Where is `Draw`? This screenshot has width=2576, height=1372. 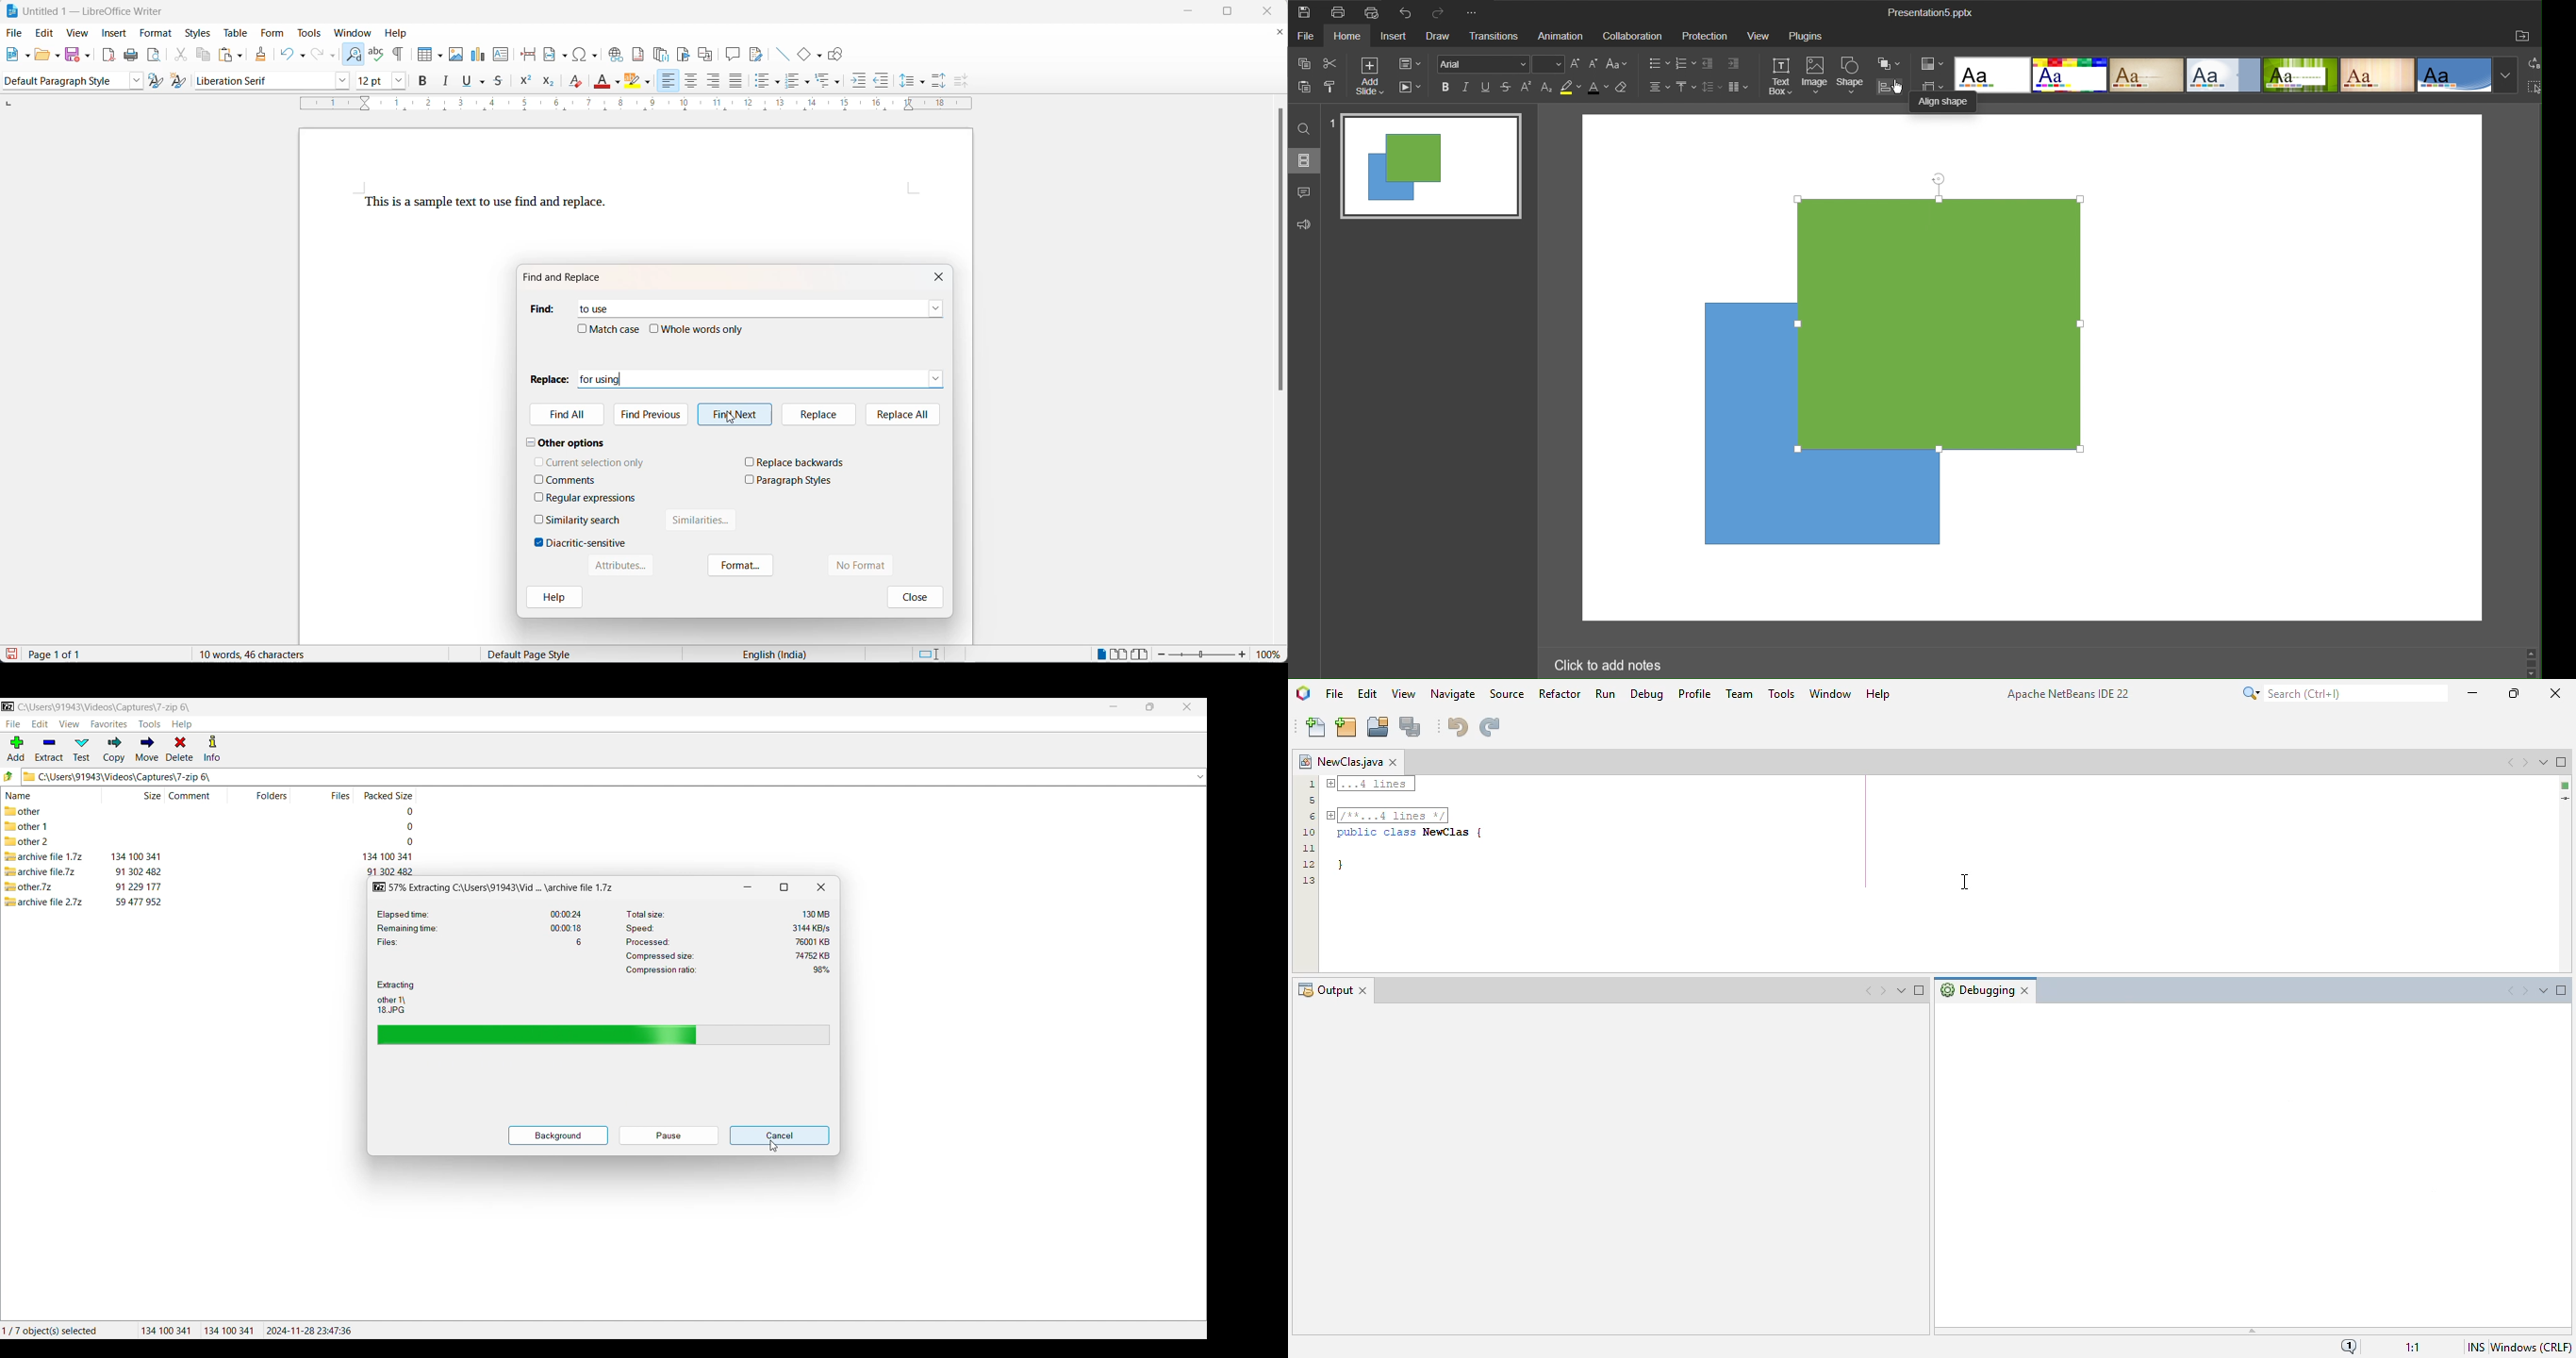
Draw is located at coordinates (1443, 37).